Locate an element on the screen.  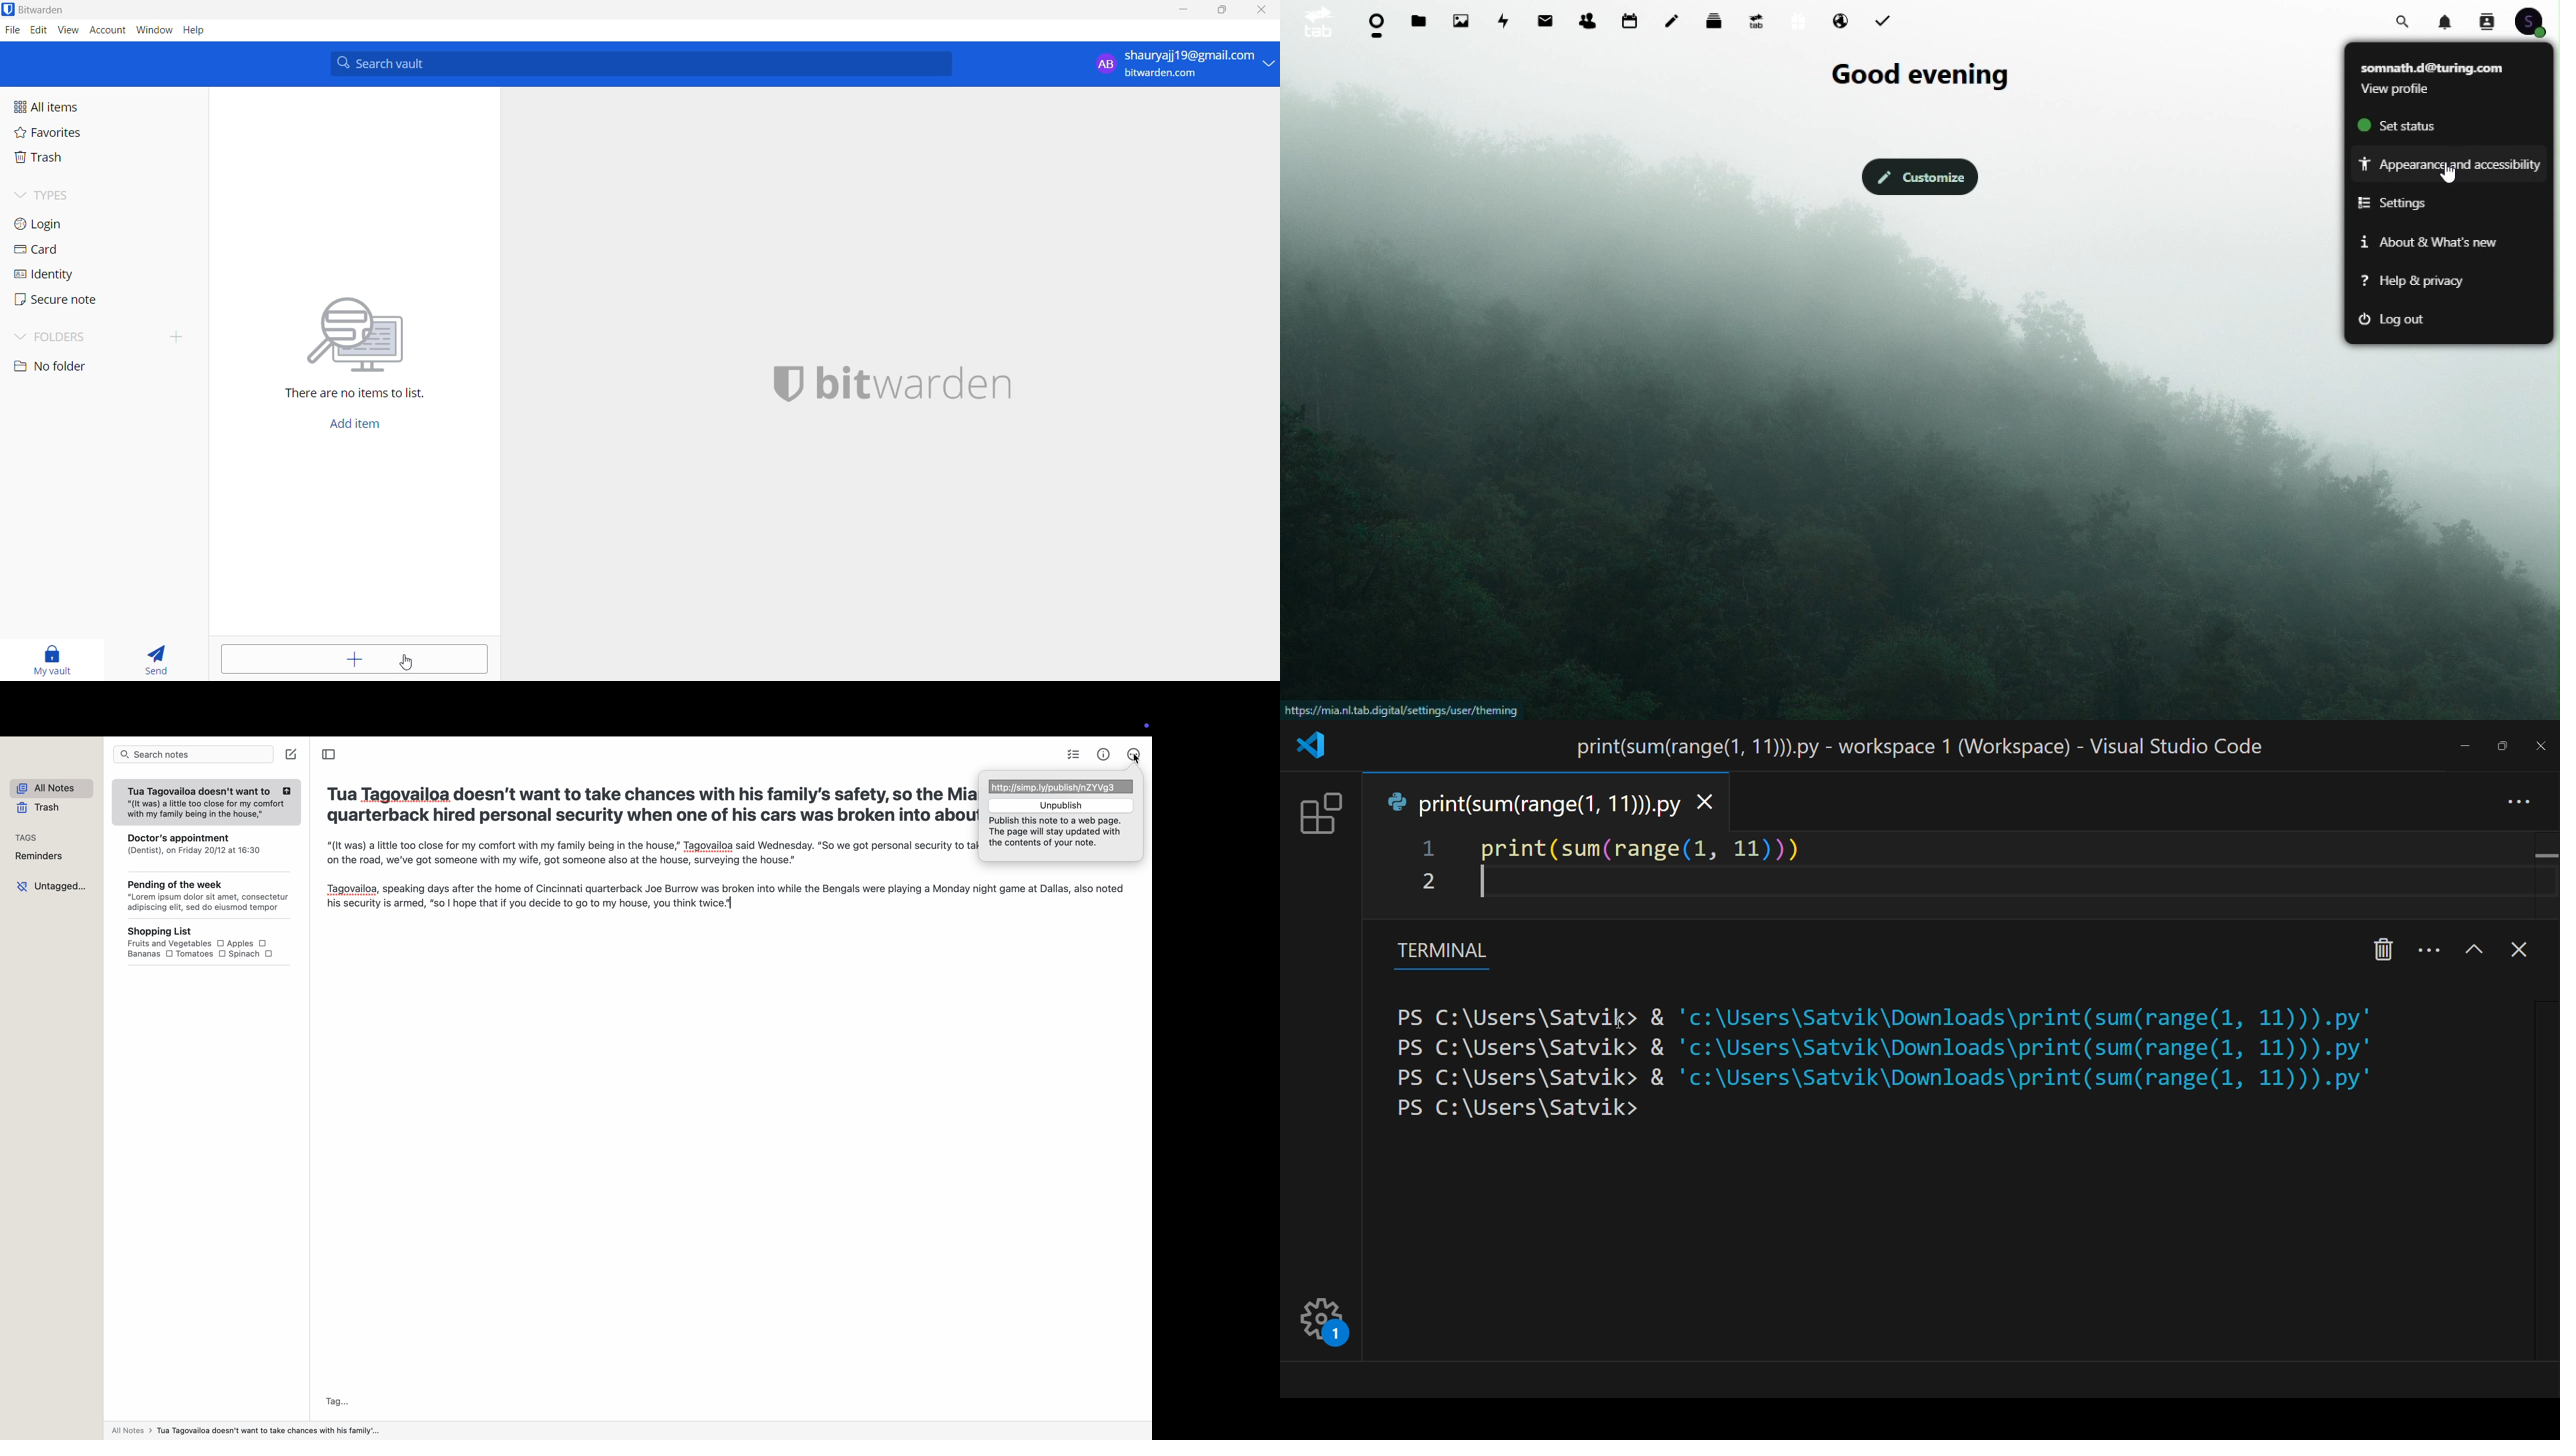
path is located at coordinates (1904, 1095).